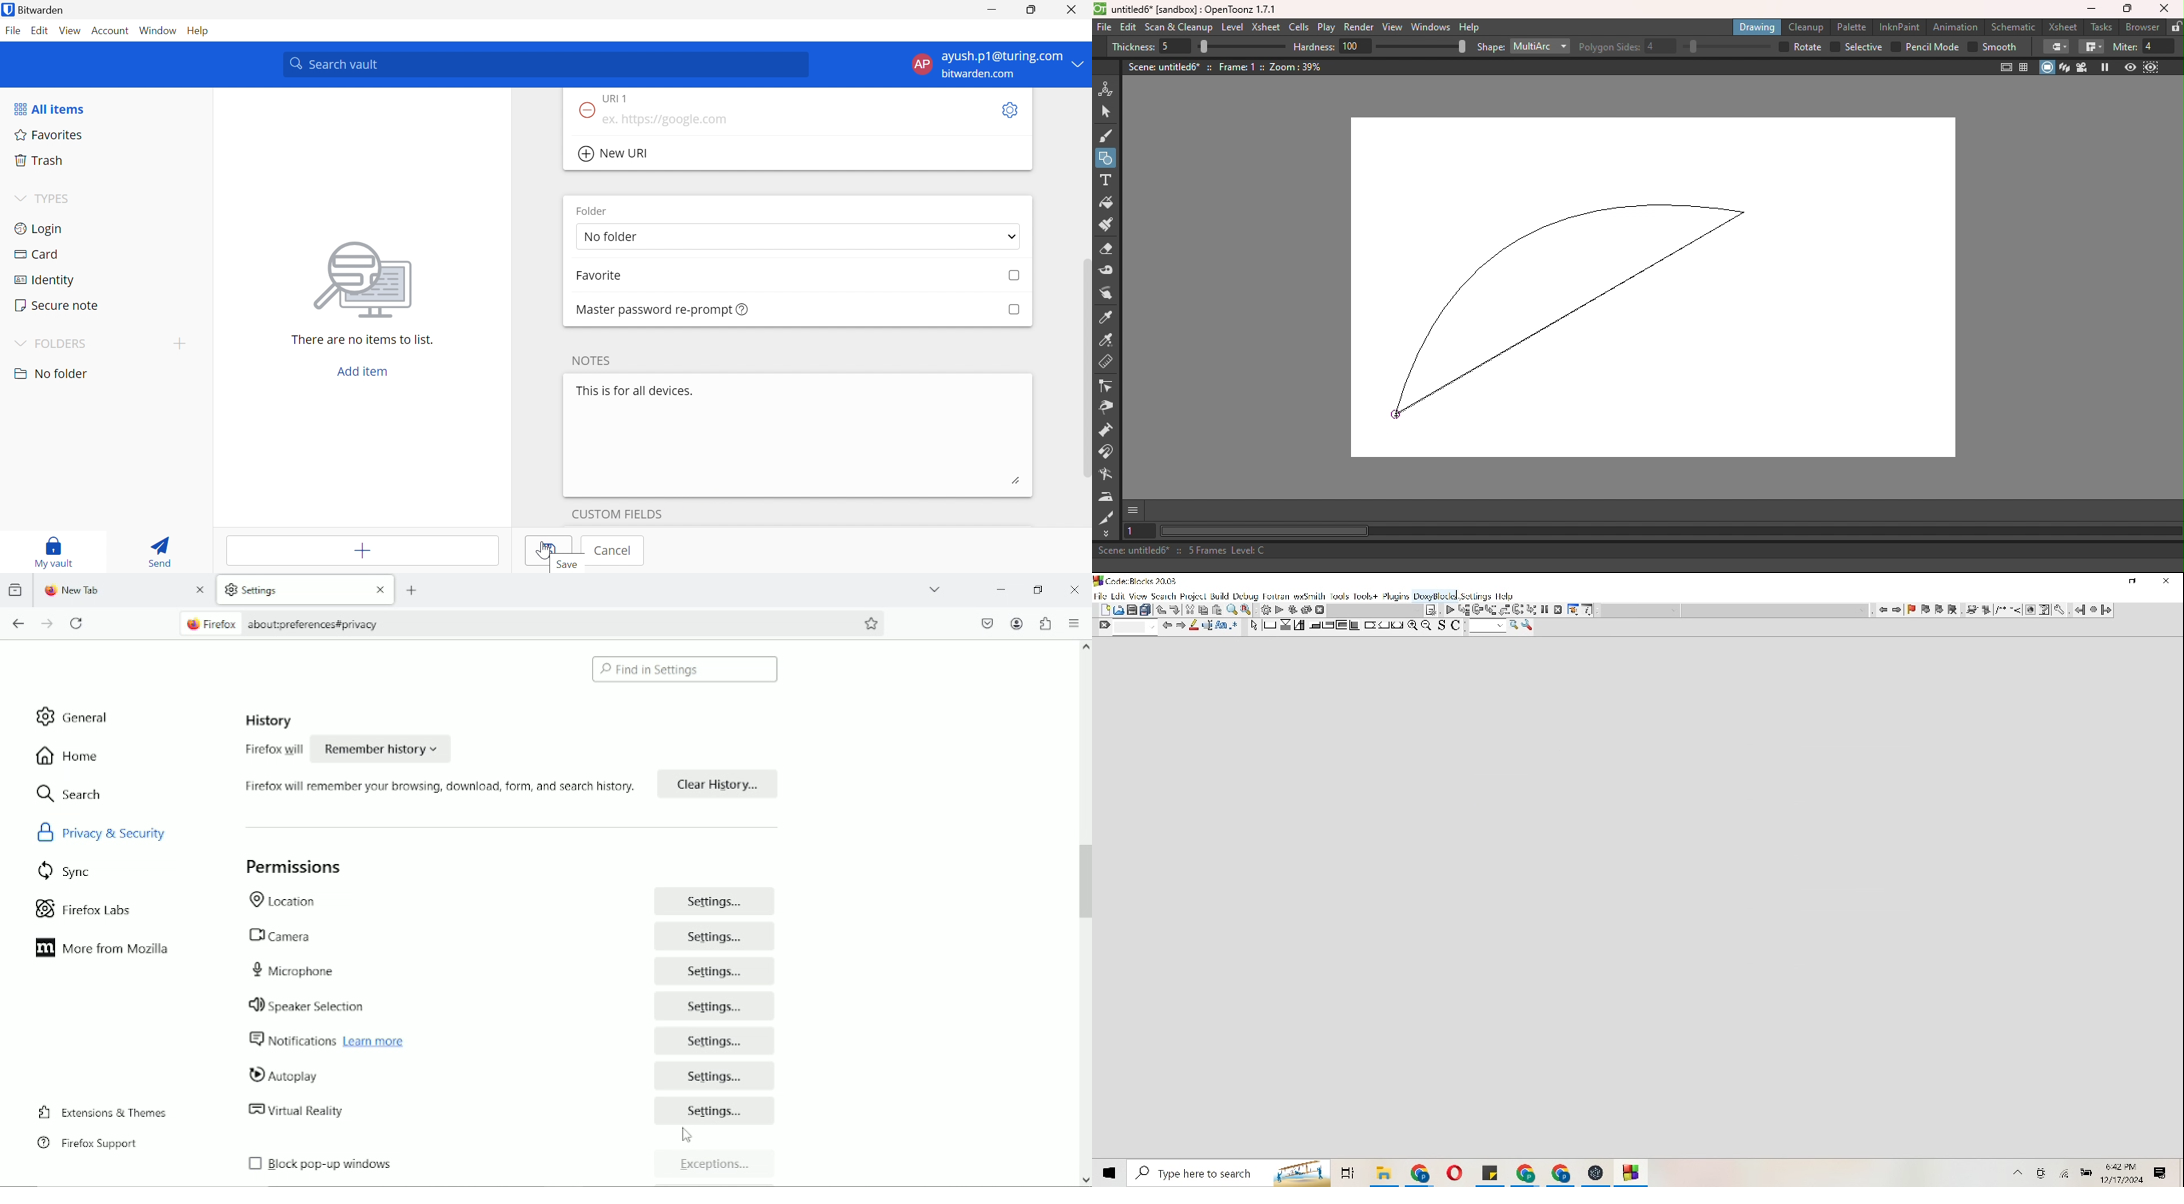  What do you see at coordinates (69, 30) in the screenshot?
I see `View` at bounding box center [69, 30].